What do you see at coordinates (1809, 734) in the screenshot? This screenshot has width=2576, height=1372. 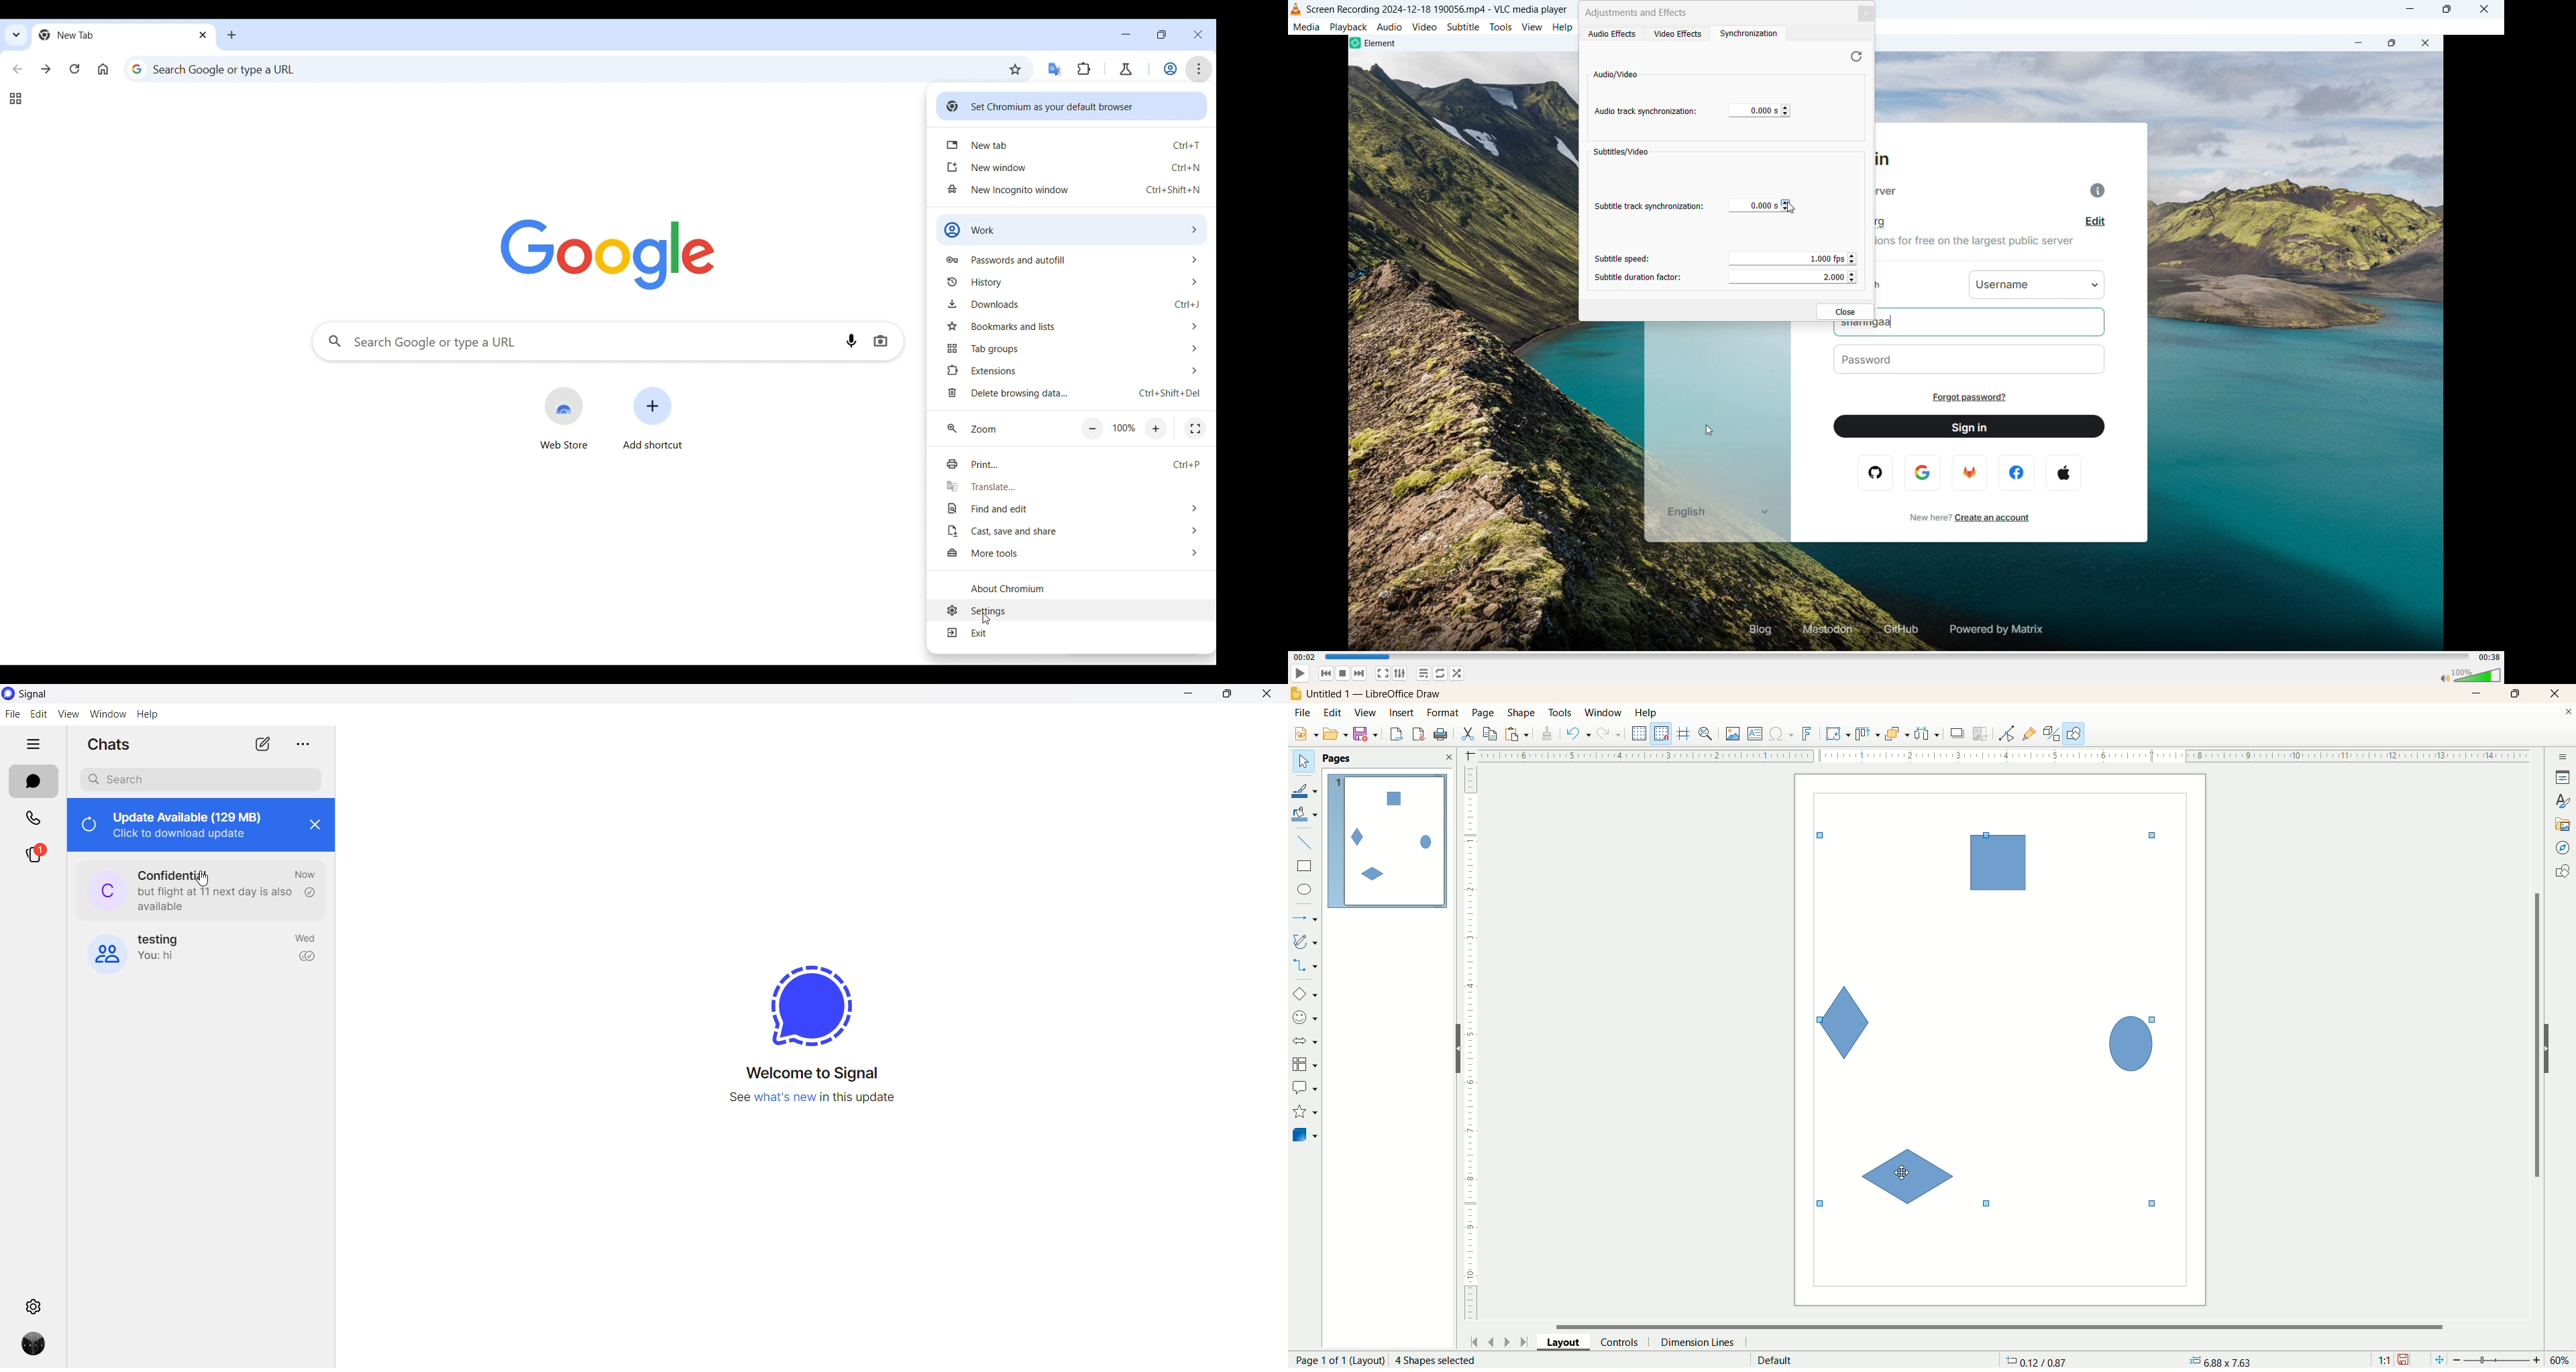 I see `fontwork text` at bounding box center [1809, 734].